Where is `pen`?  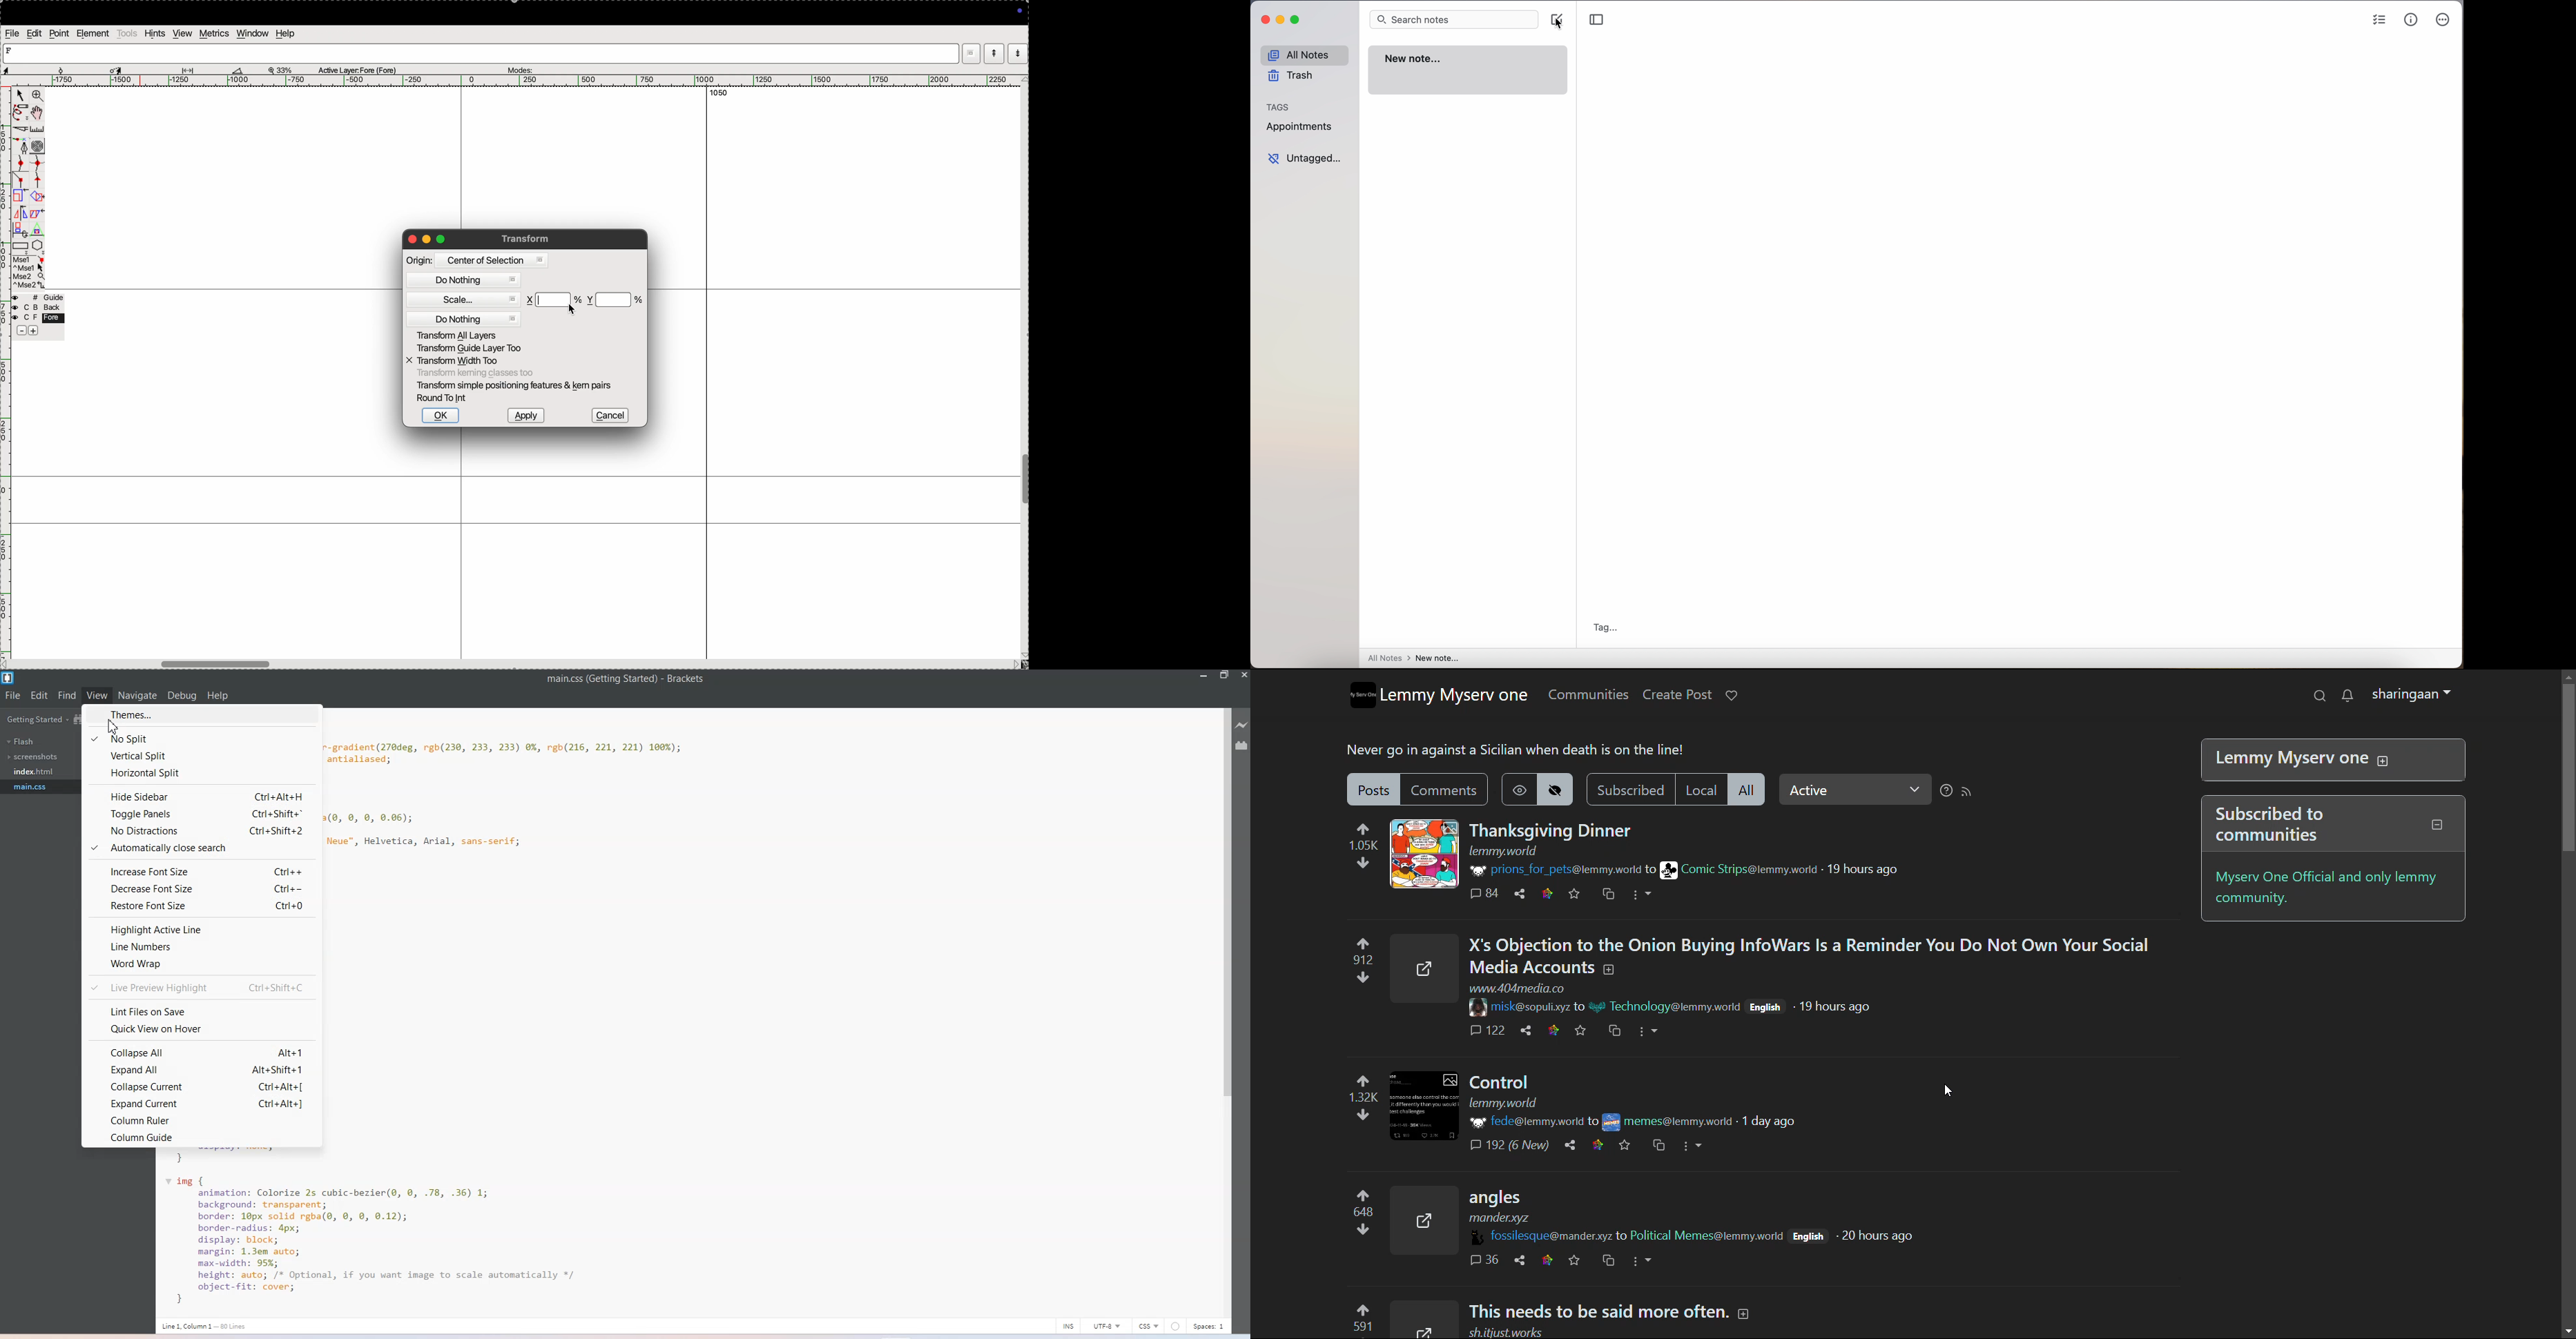
pen is located at coordinates (19, 114).